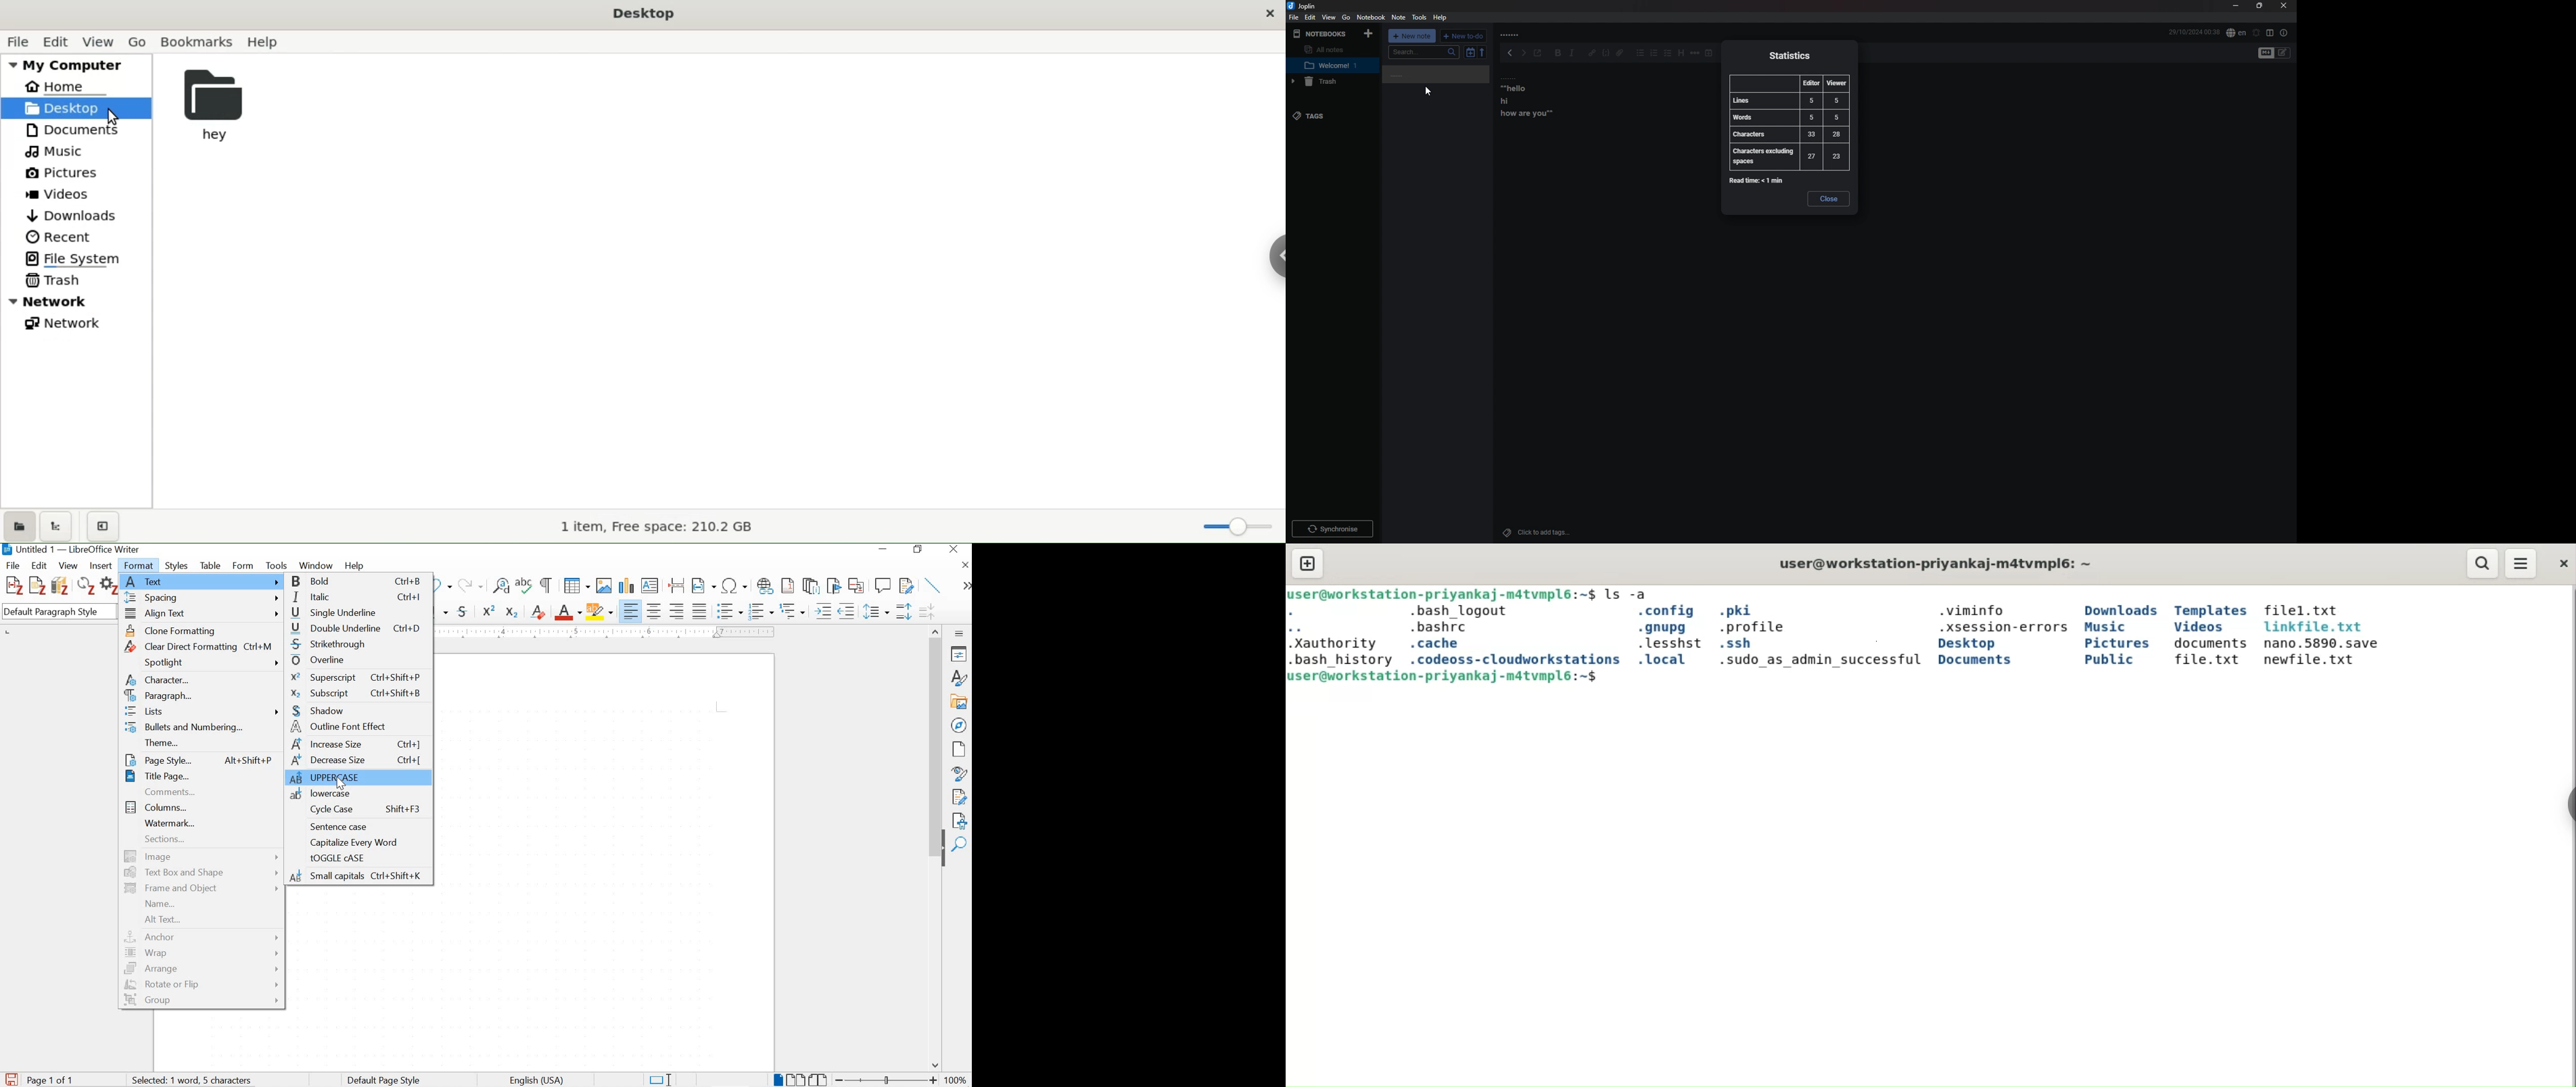 The height and width of the screenshot is (1092, 2576). Describe the element at coordinates (200, 823) in the screenshot. I see `watermark` at that location.